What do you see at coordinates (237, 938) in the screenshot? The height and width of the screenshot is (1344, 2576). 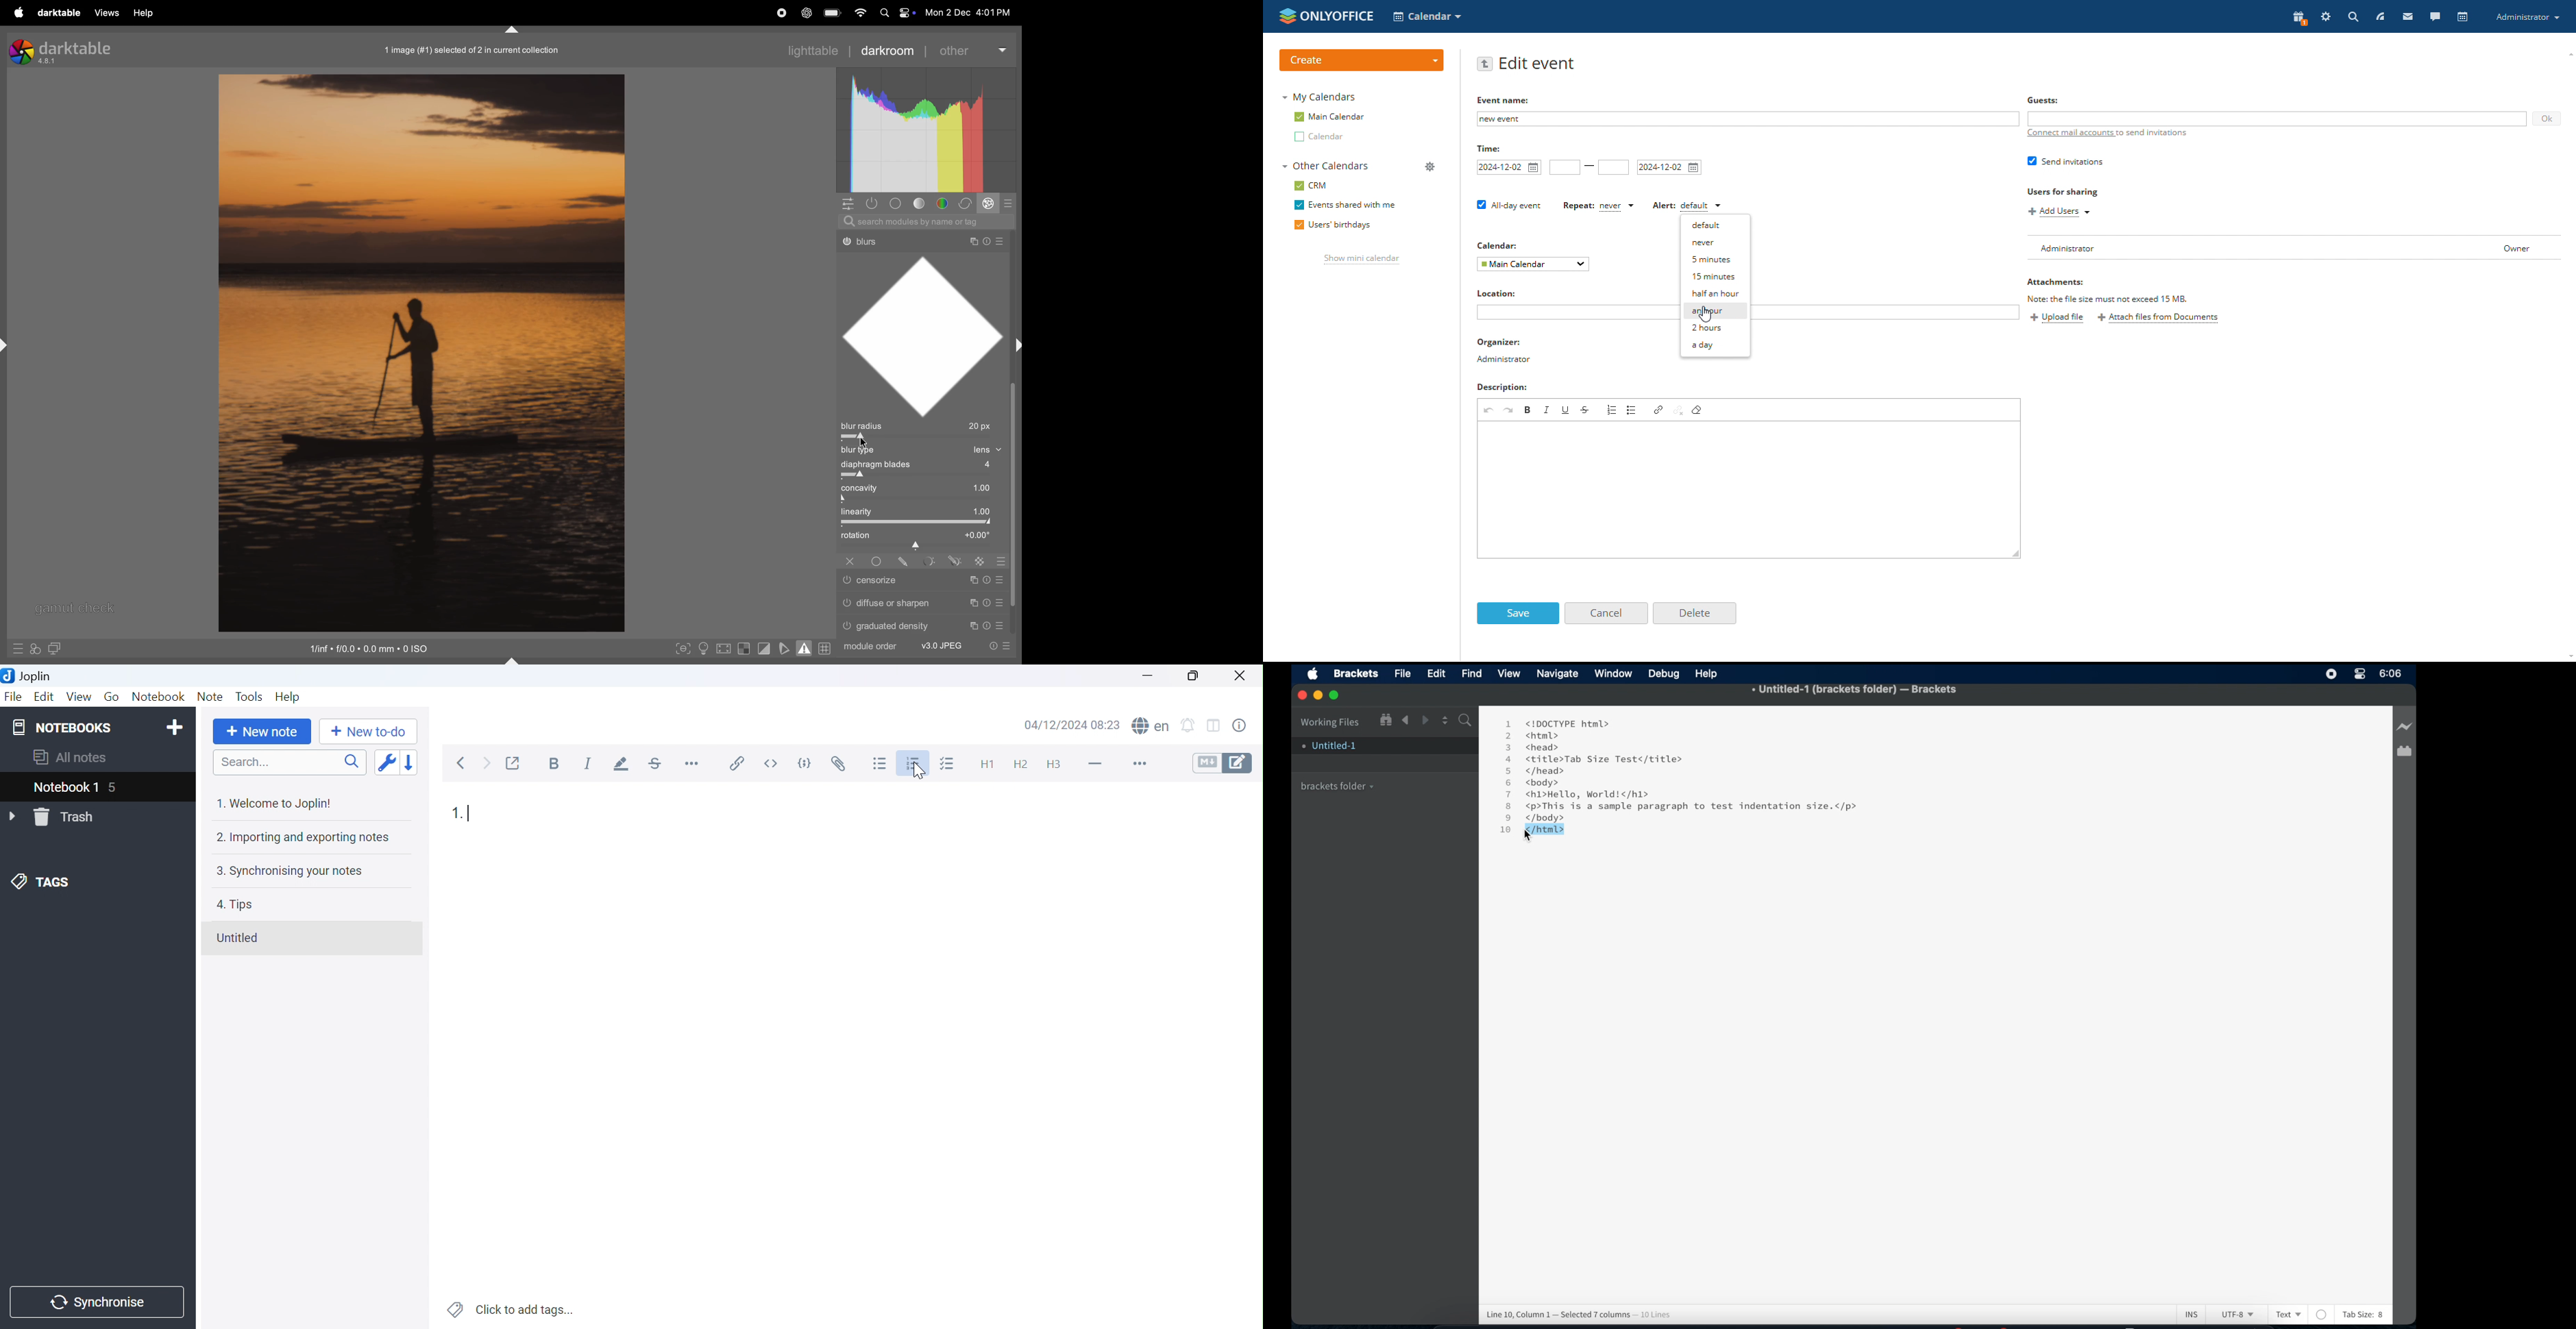 I see `Untitled` at bounding box center [237, 938].